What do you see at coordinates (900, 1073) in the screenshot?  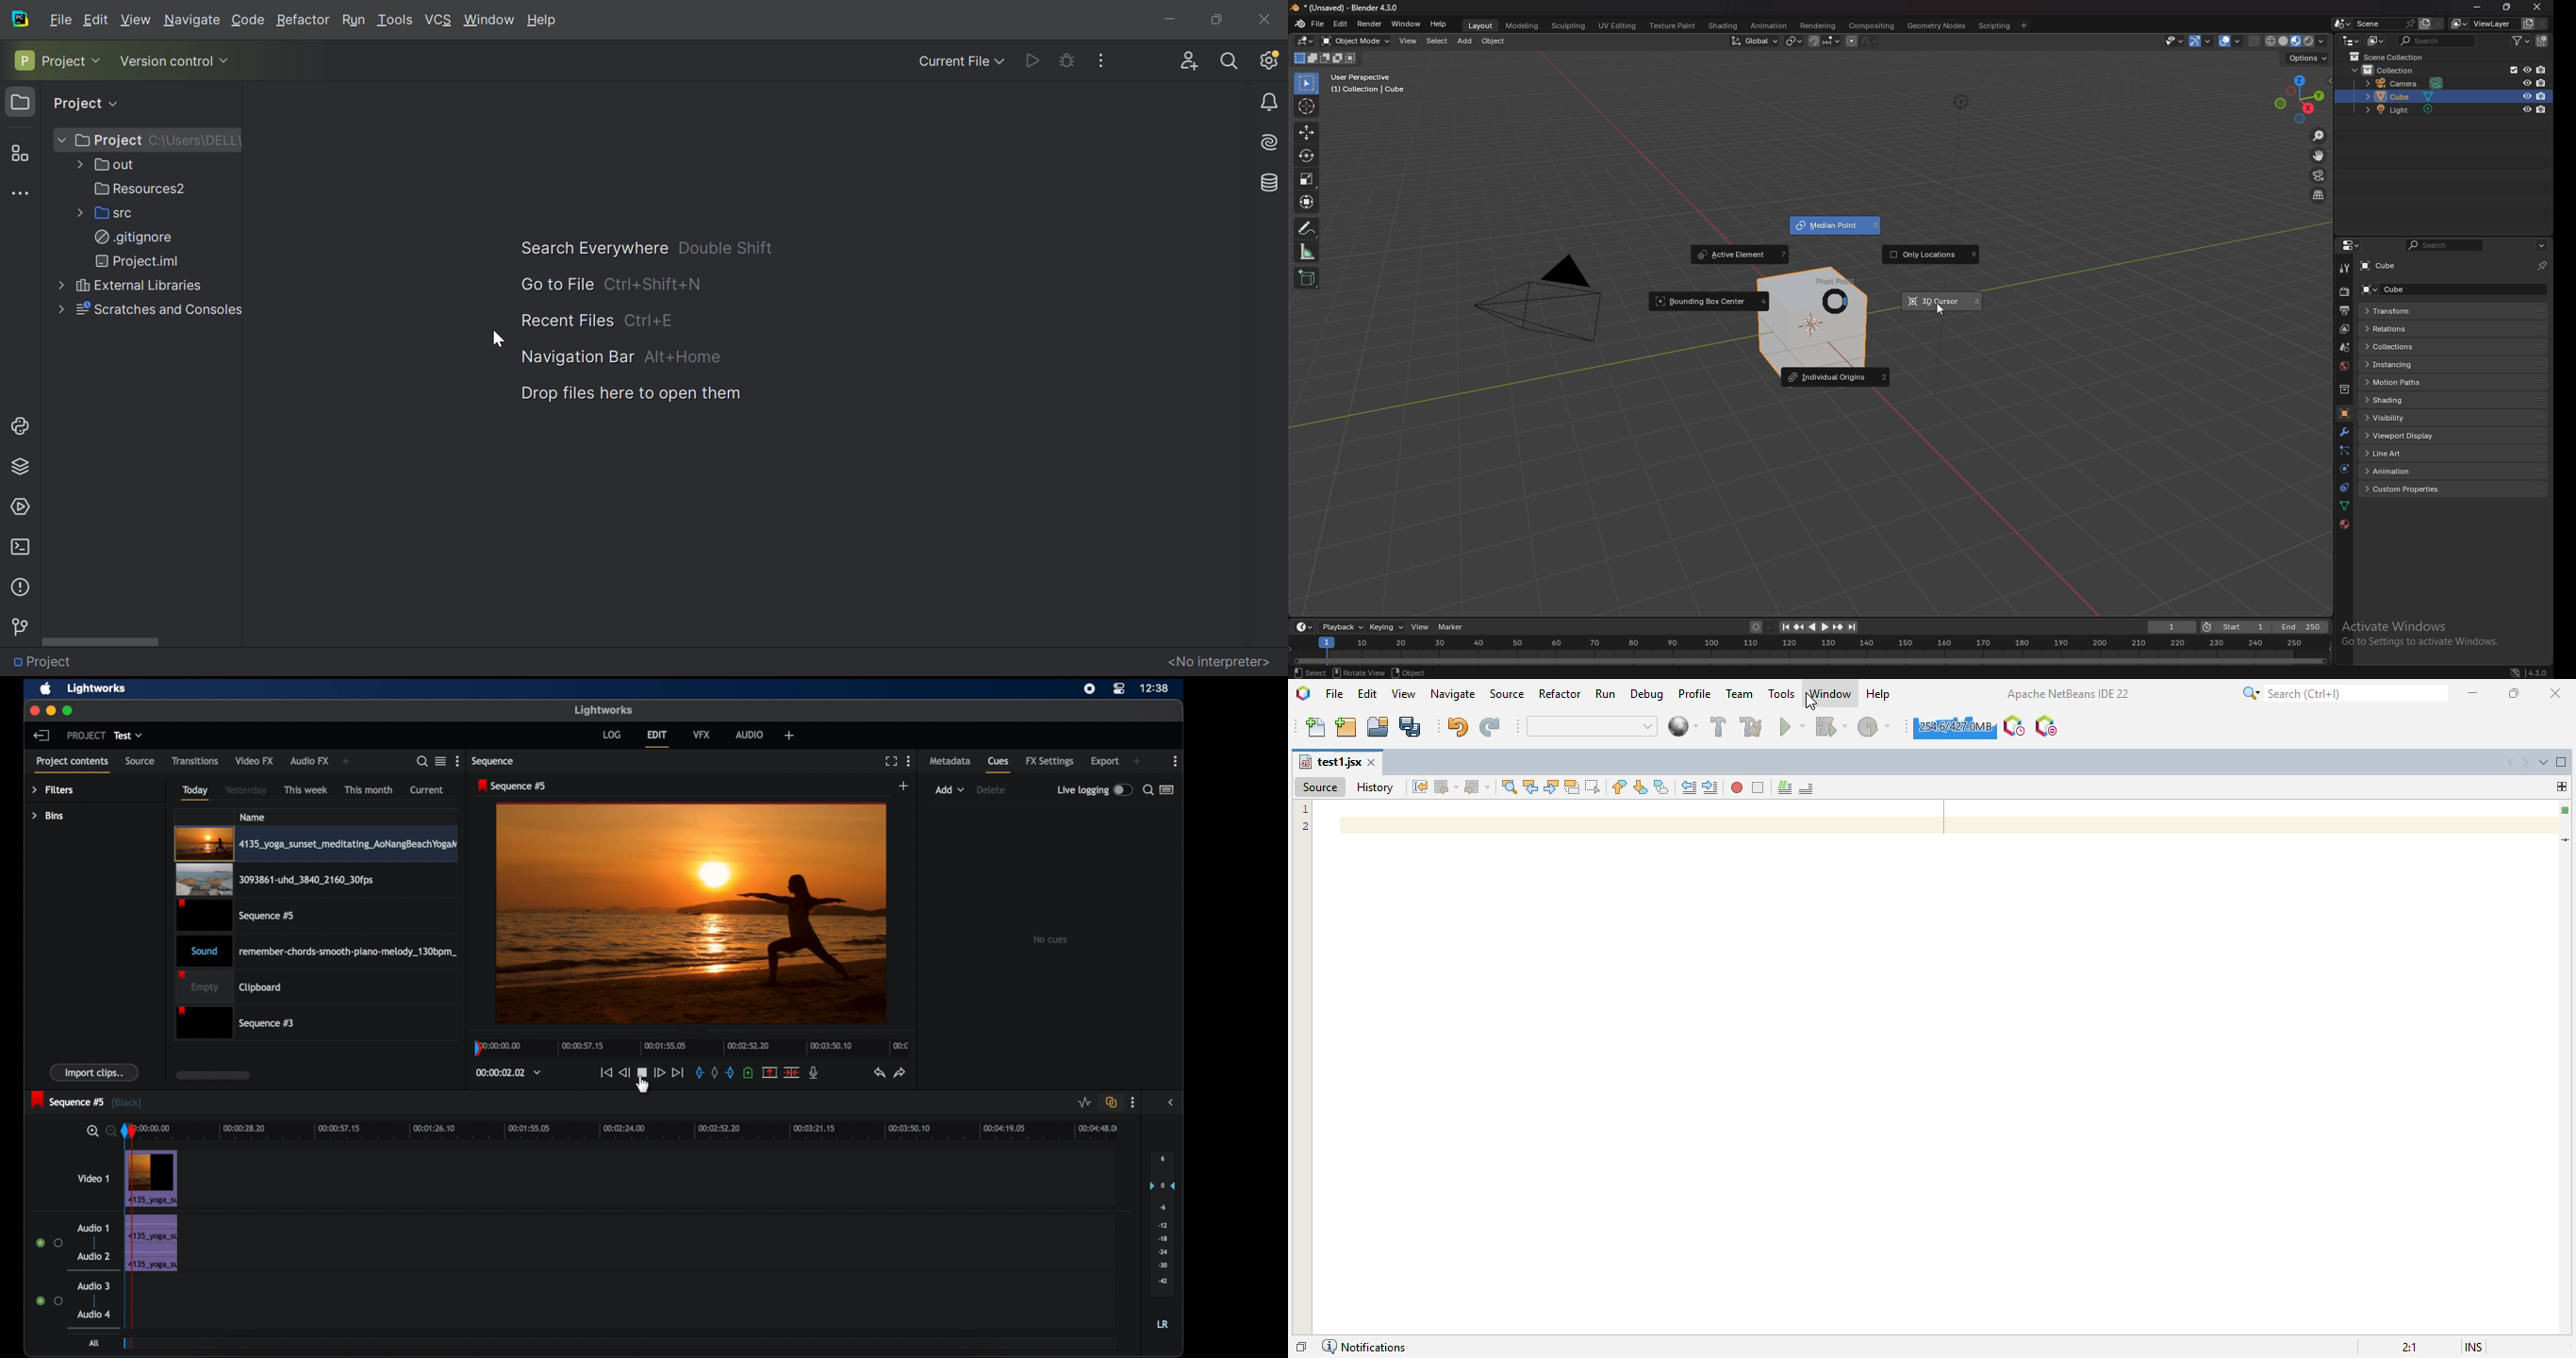 I see `redo` at bounding box center [900, 1073].